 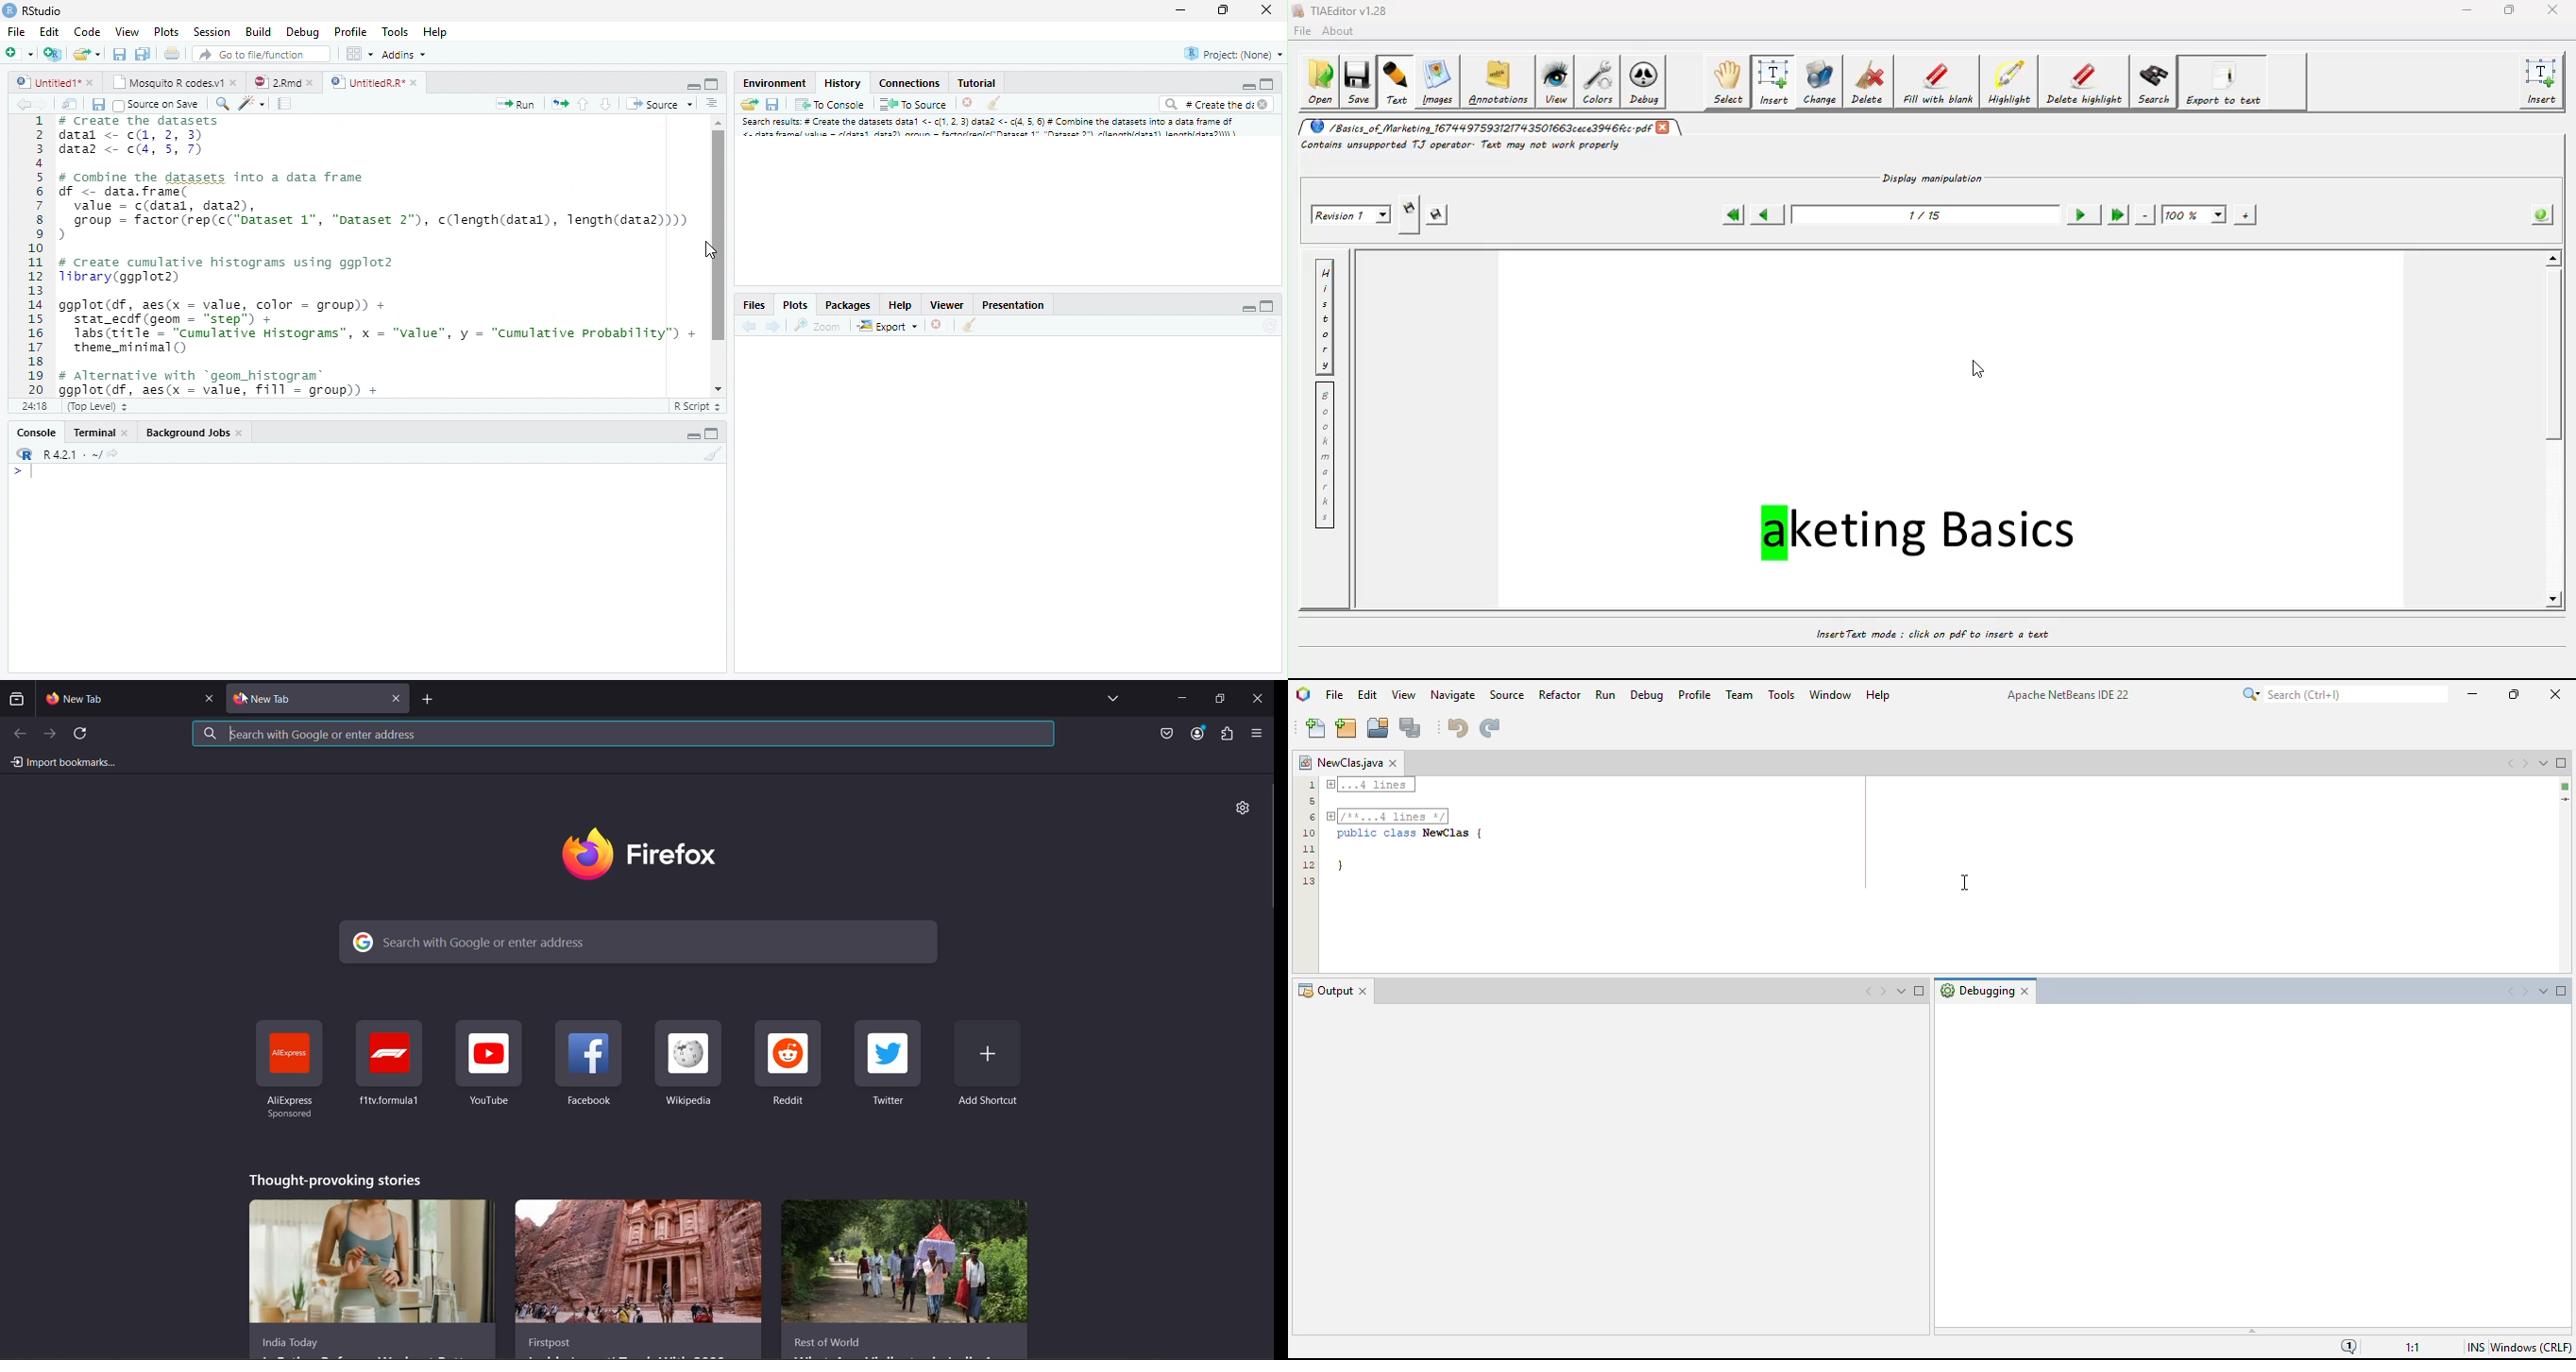 I want to click on Input cursor, so click(x=28, y=472).